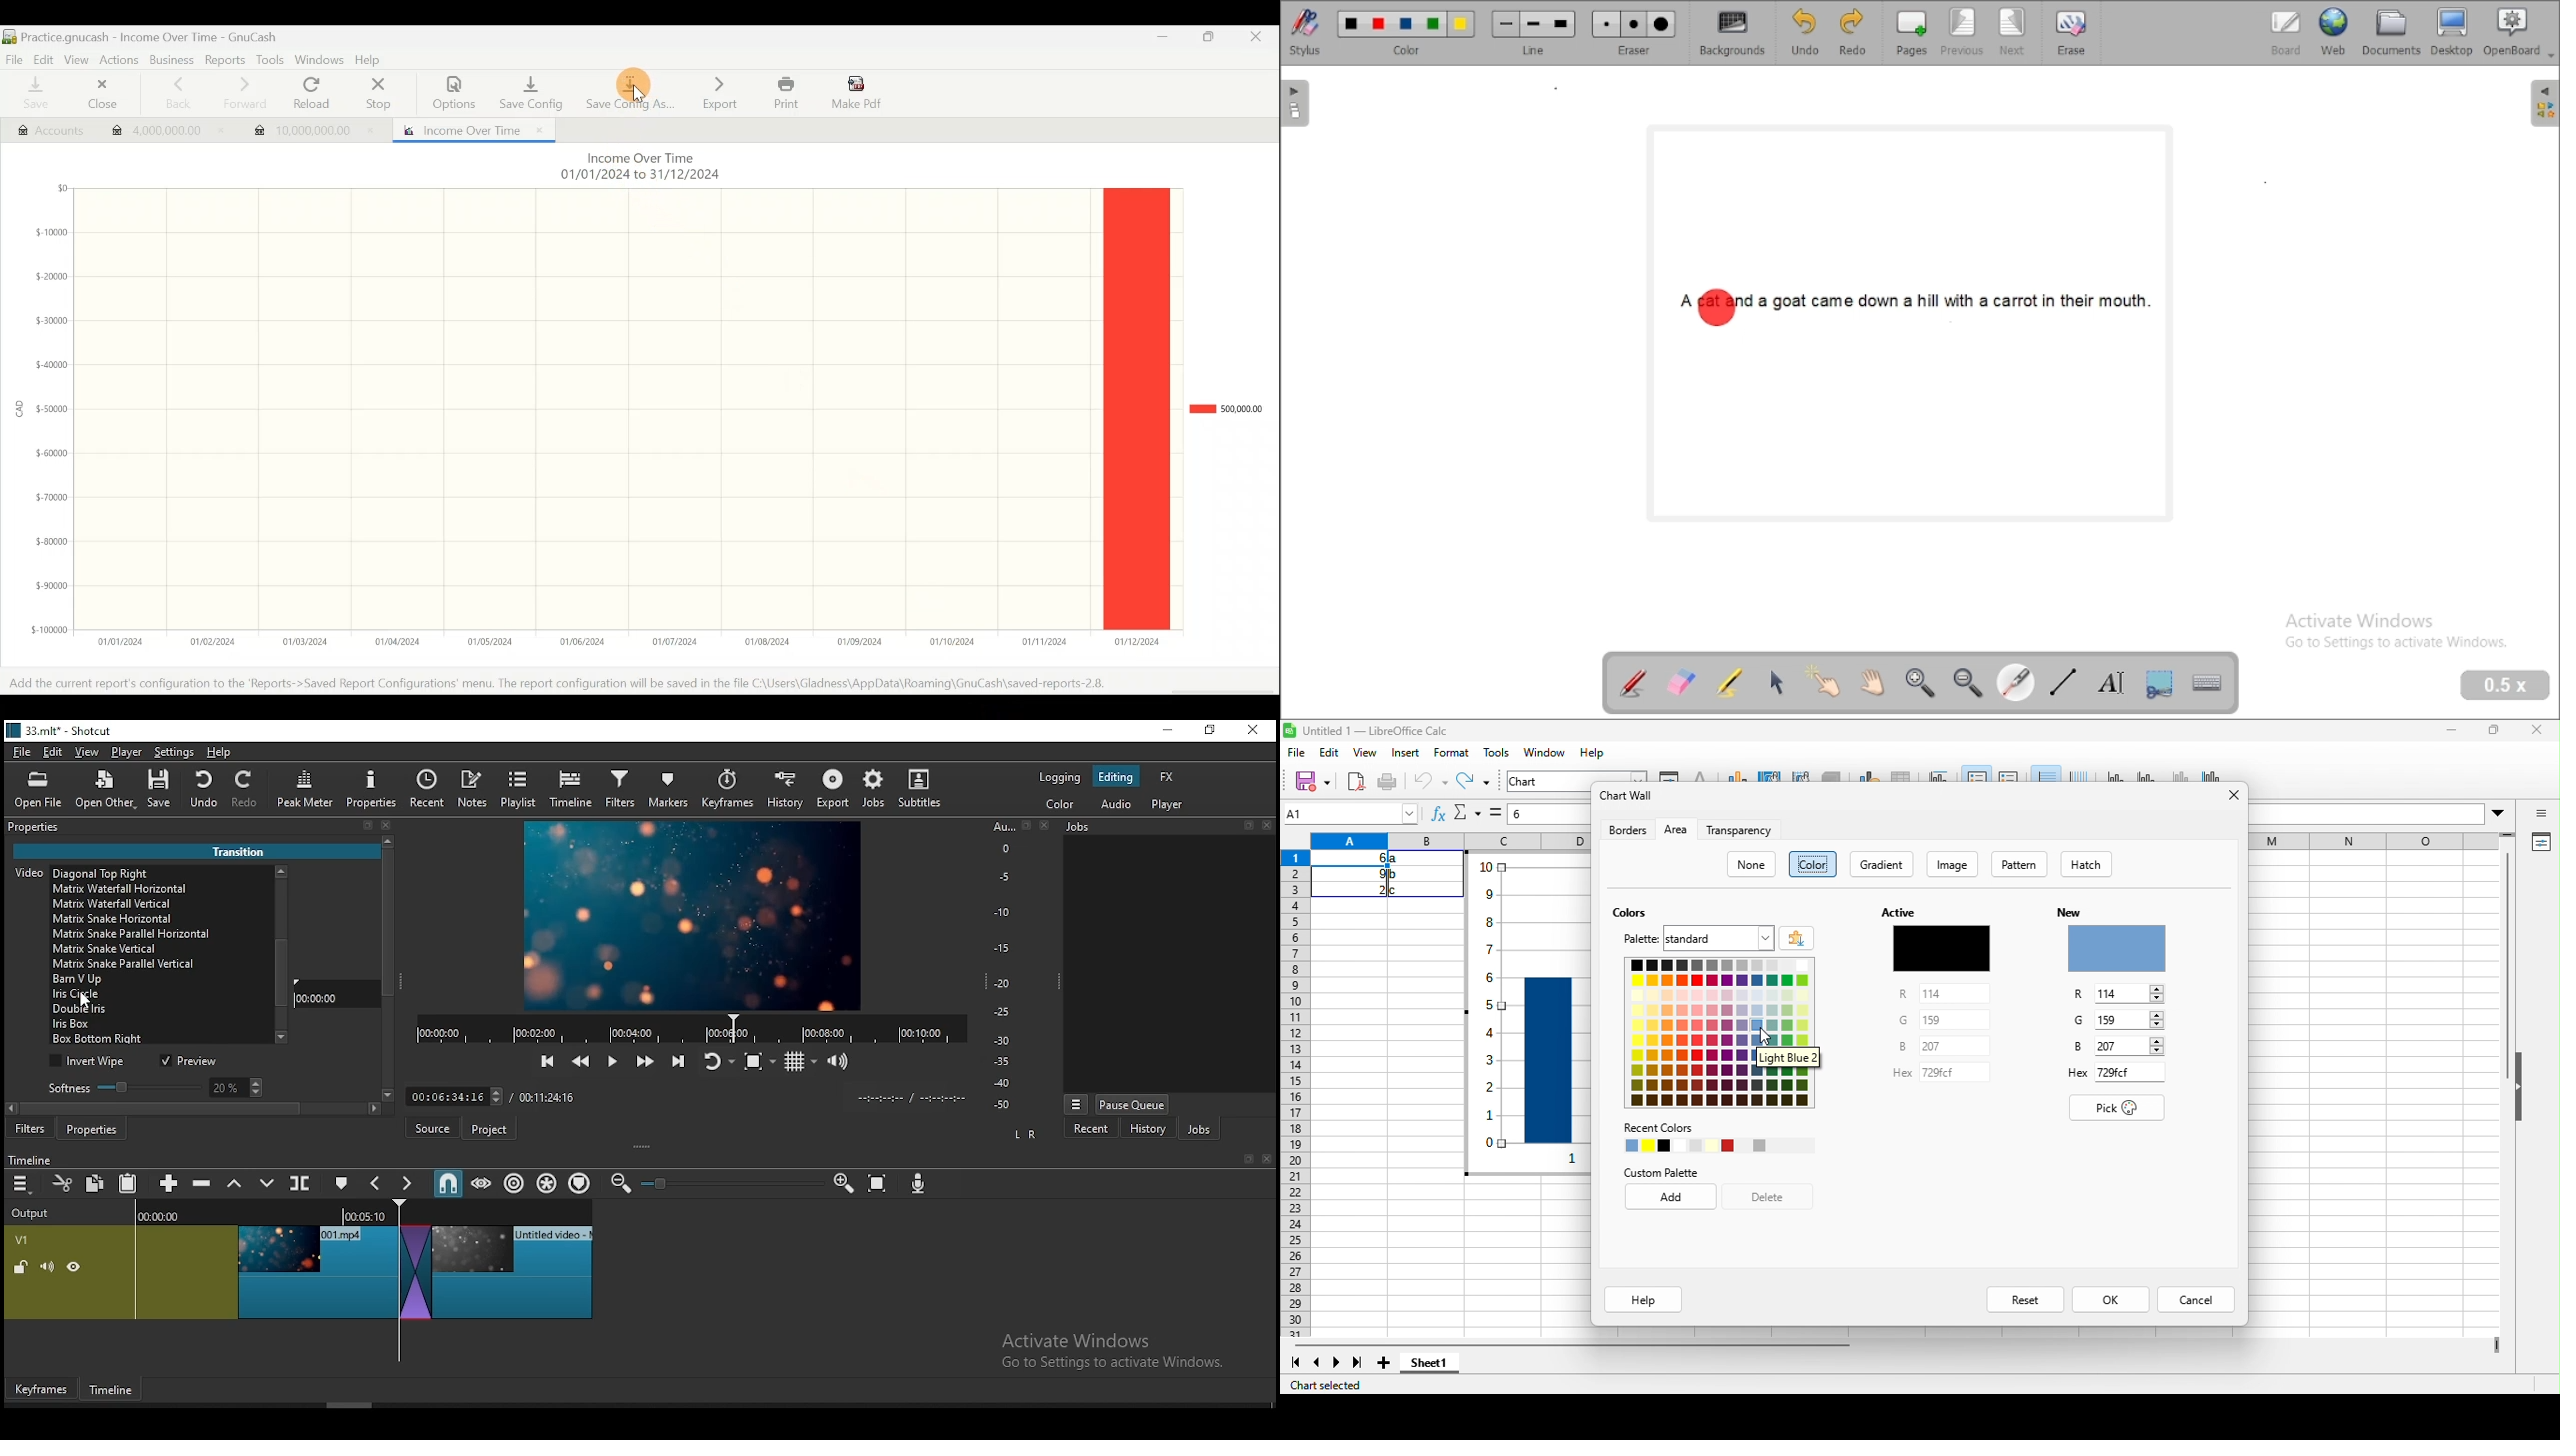  I want to click on timeline, so click(33, 1159).